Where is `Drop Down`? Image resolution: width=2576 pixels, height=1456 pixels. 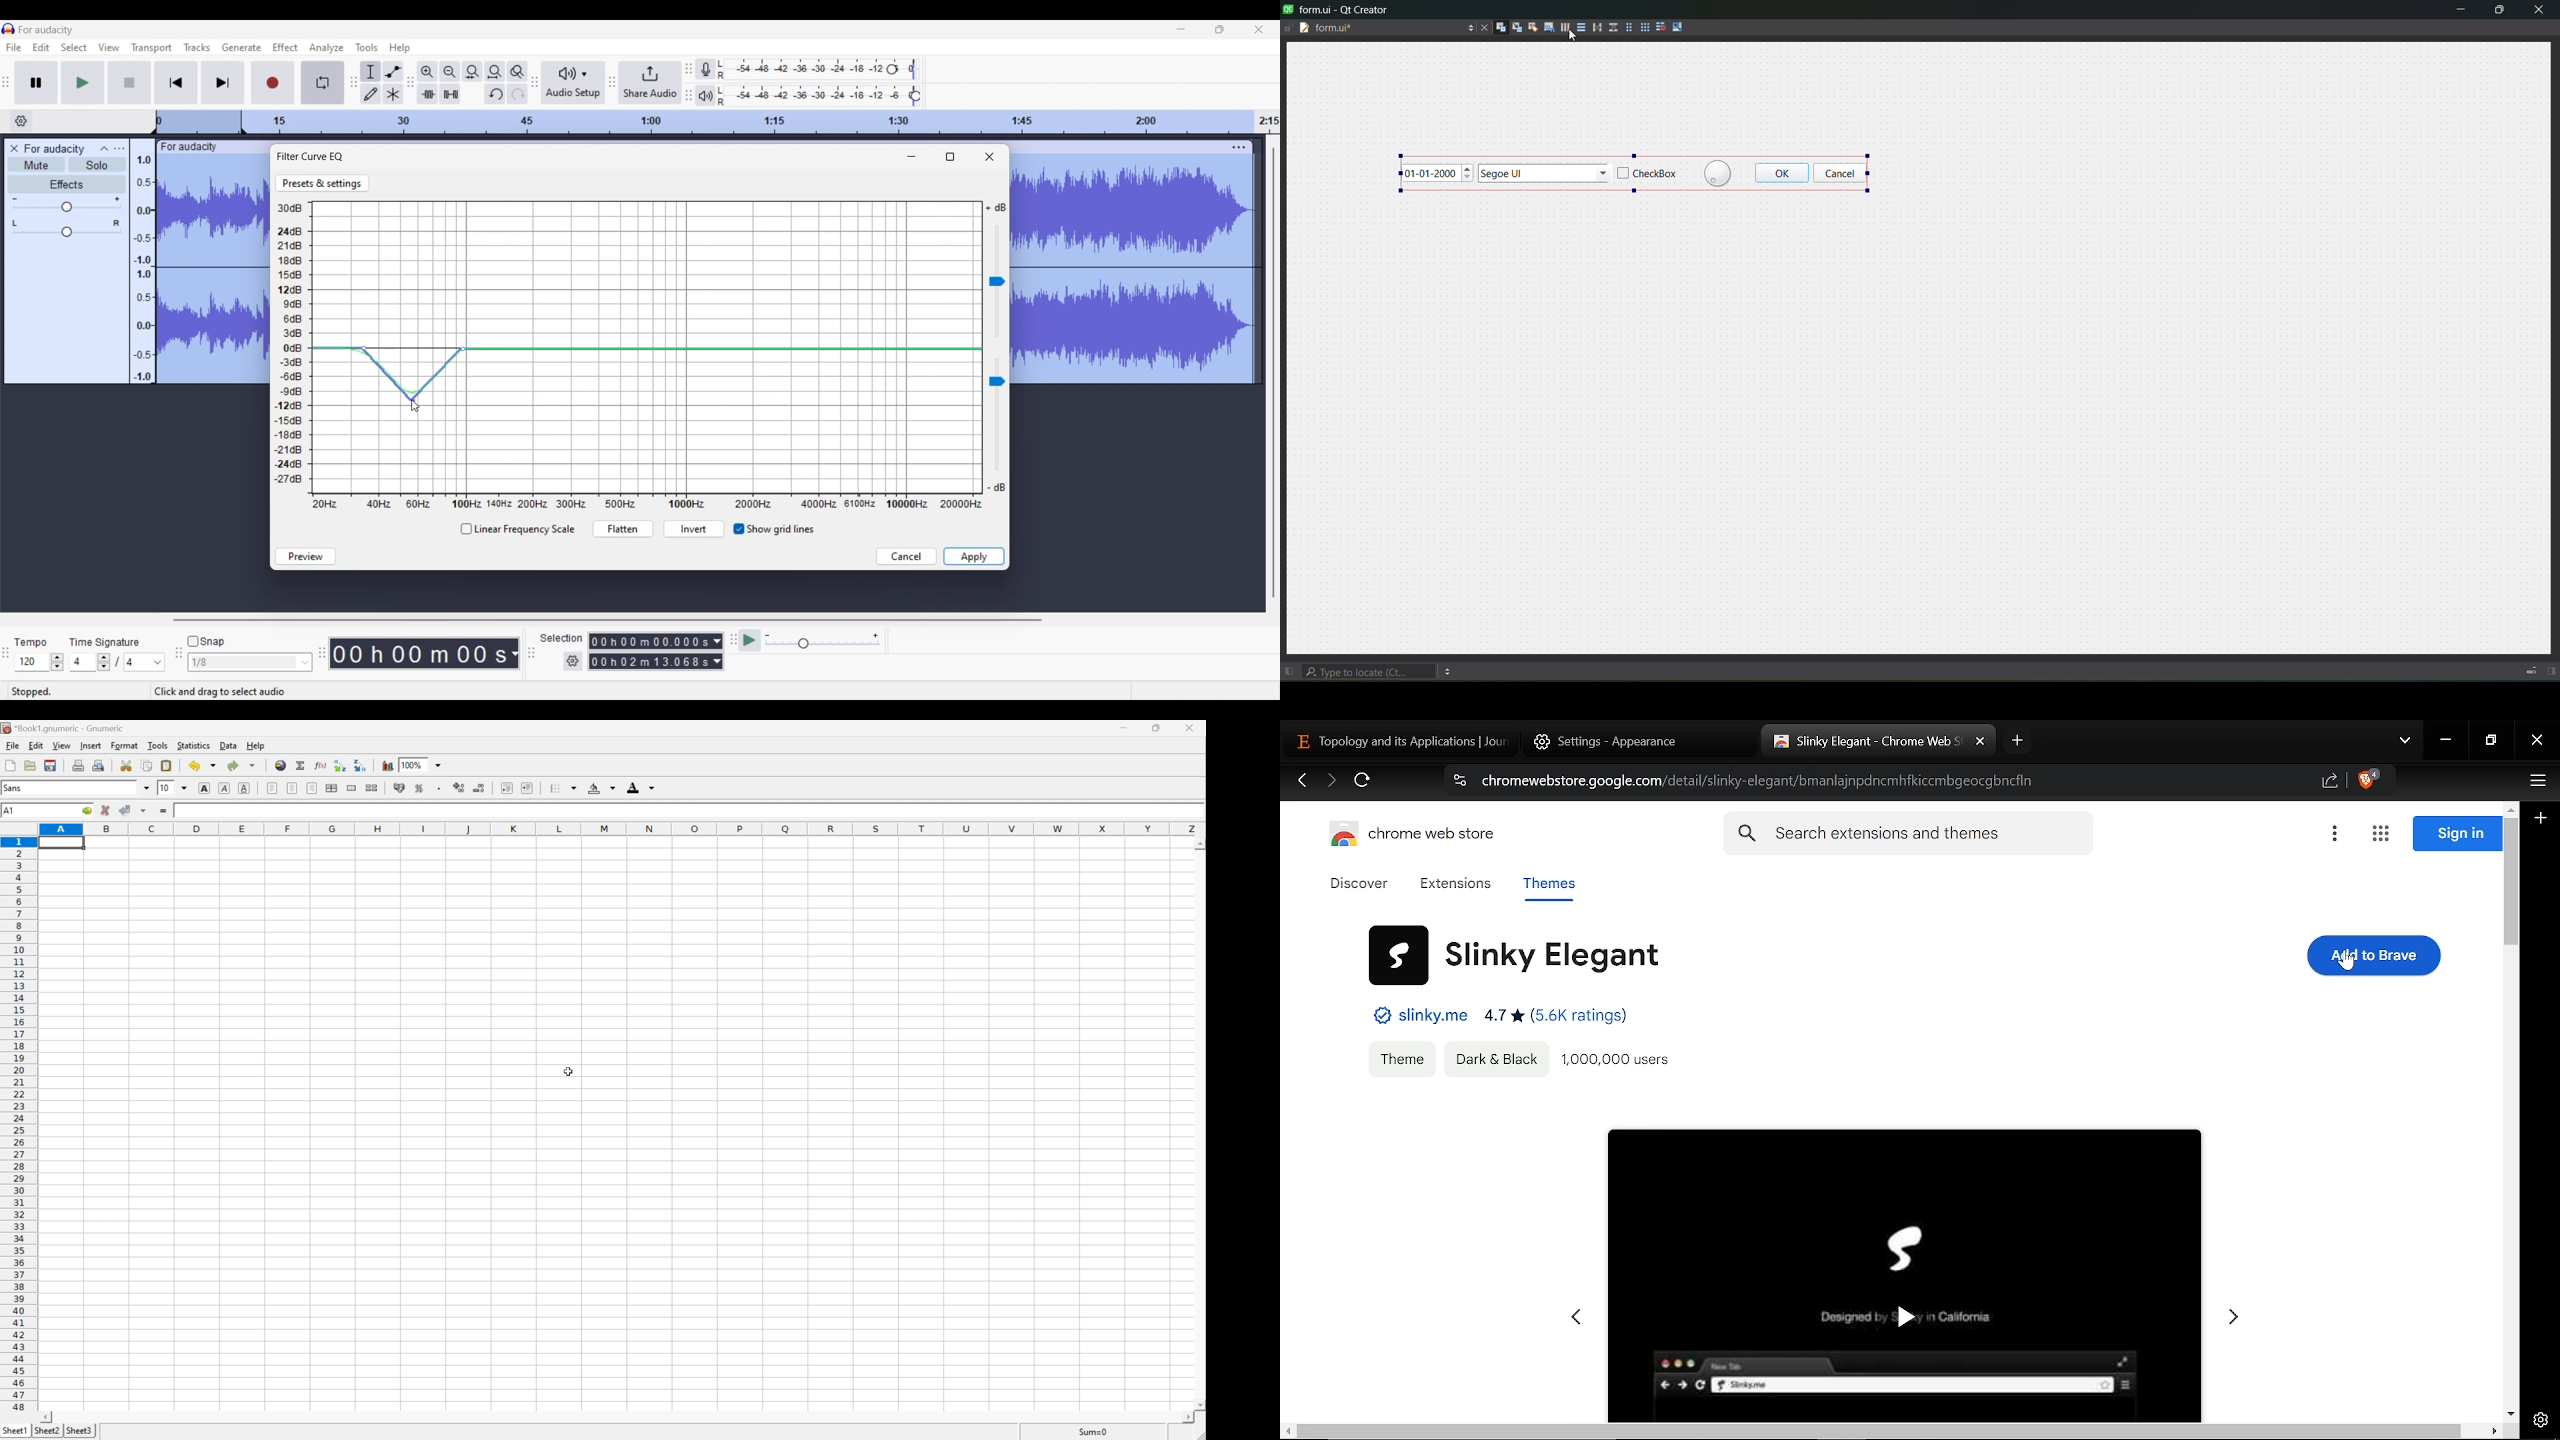 Drop Down is located at coordinates (184, 787).